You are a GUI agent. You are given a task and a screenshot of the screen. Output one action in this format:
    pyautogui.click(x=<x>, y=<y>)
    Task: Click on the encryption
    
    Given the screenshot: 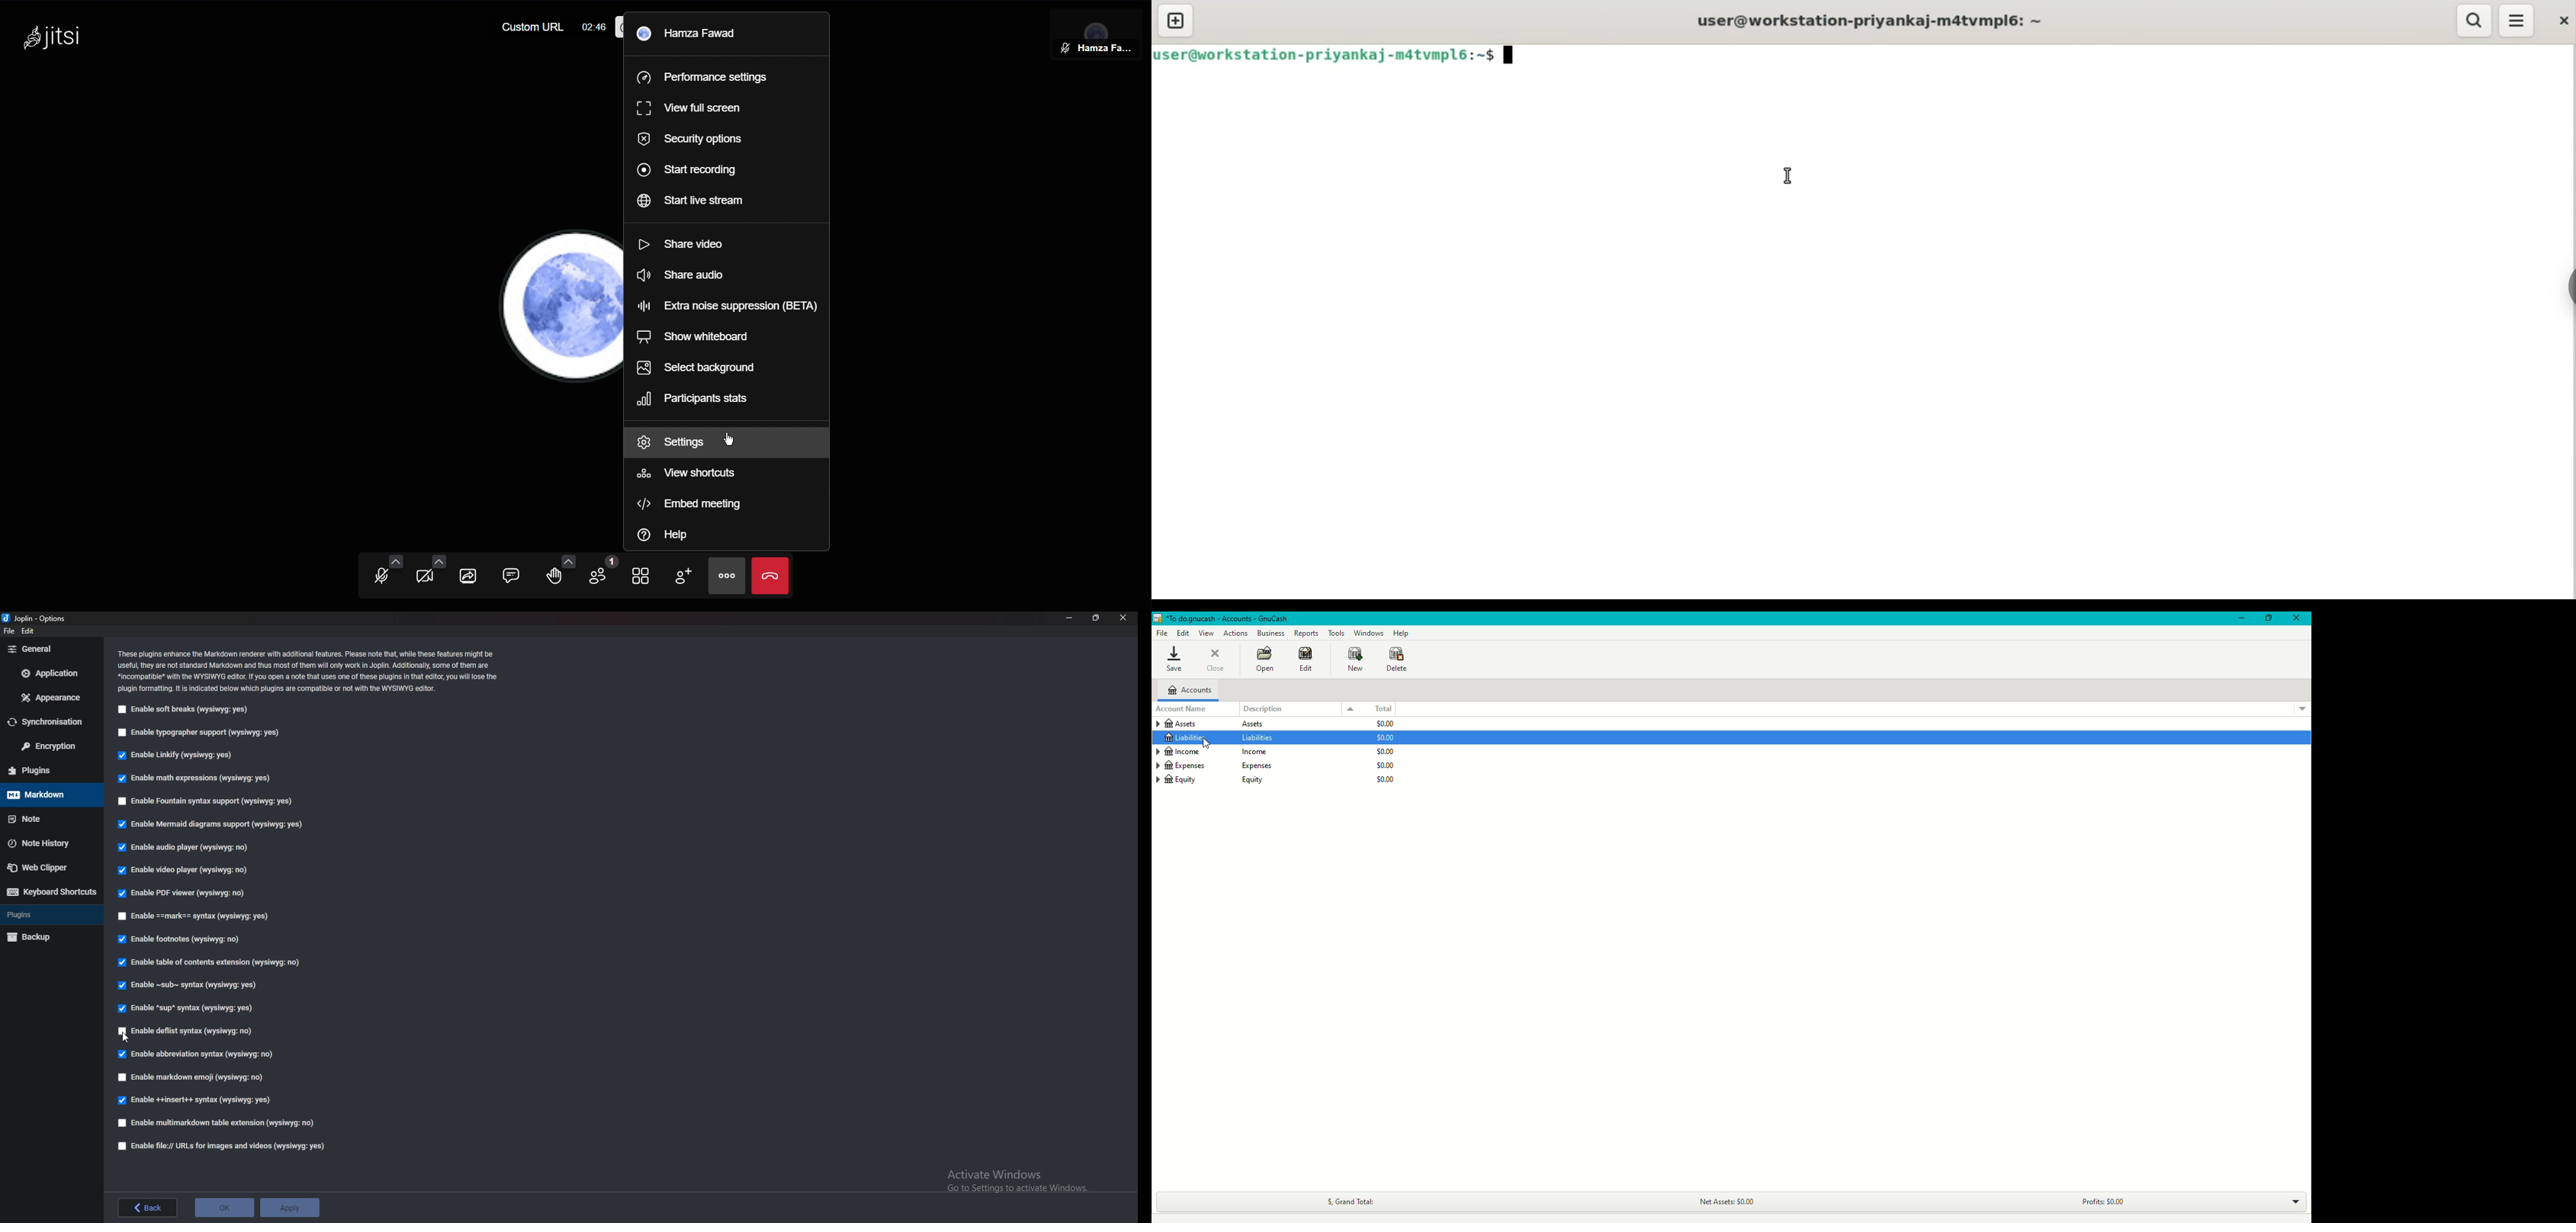 What is the action you would take?
    pyautogui.click(x=50, y=745)
    